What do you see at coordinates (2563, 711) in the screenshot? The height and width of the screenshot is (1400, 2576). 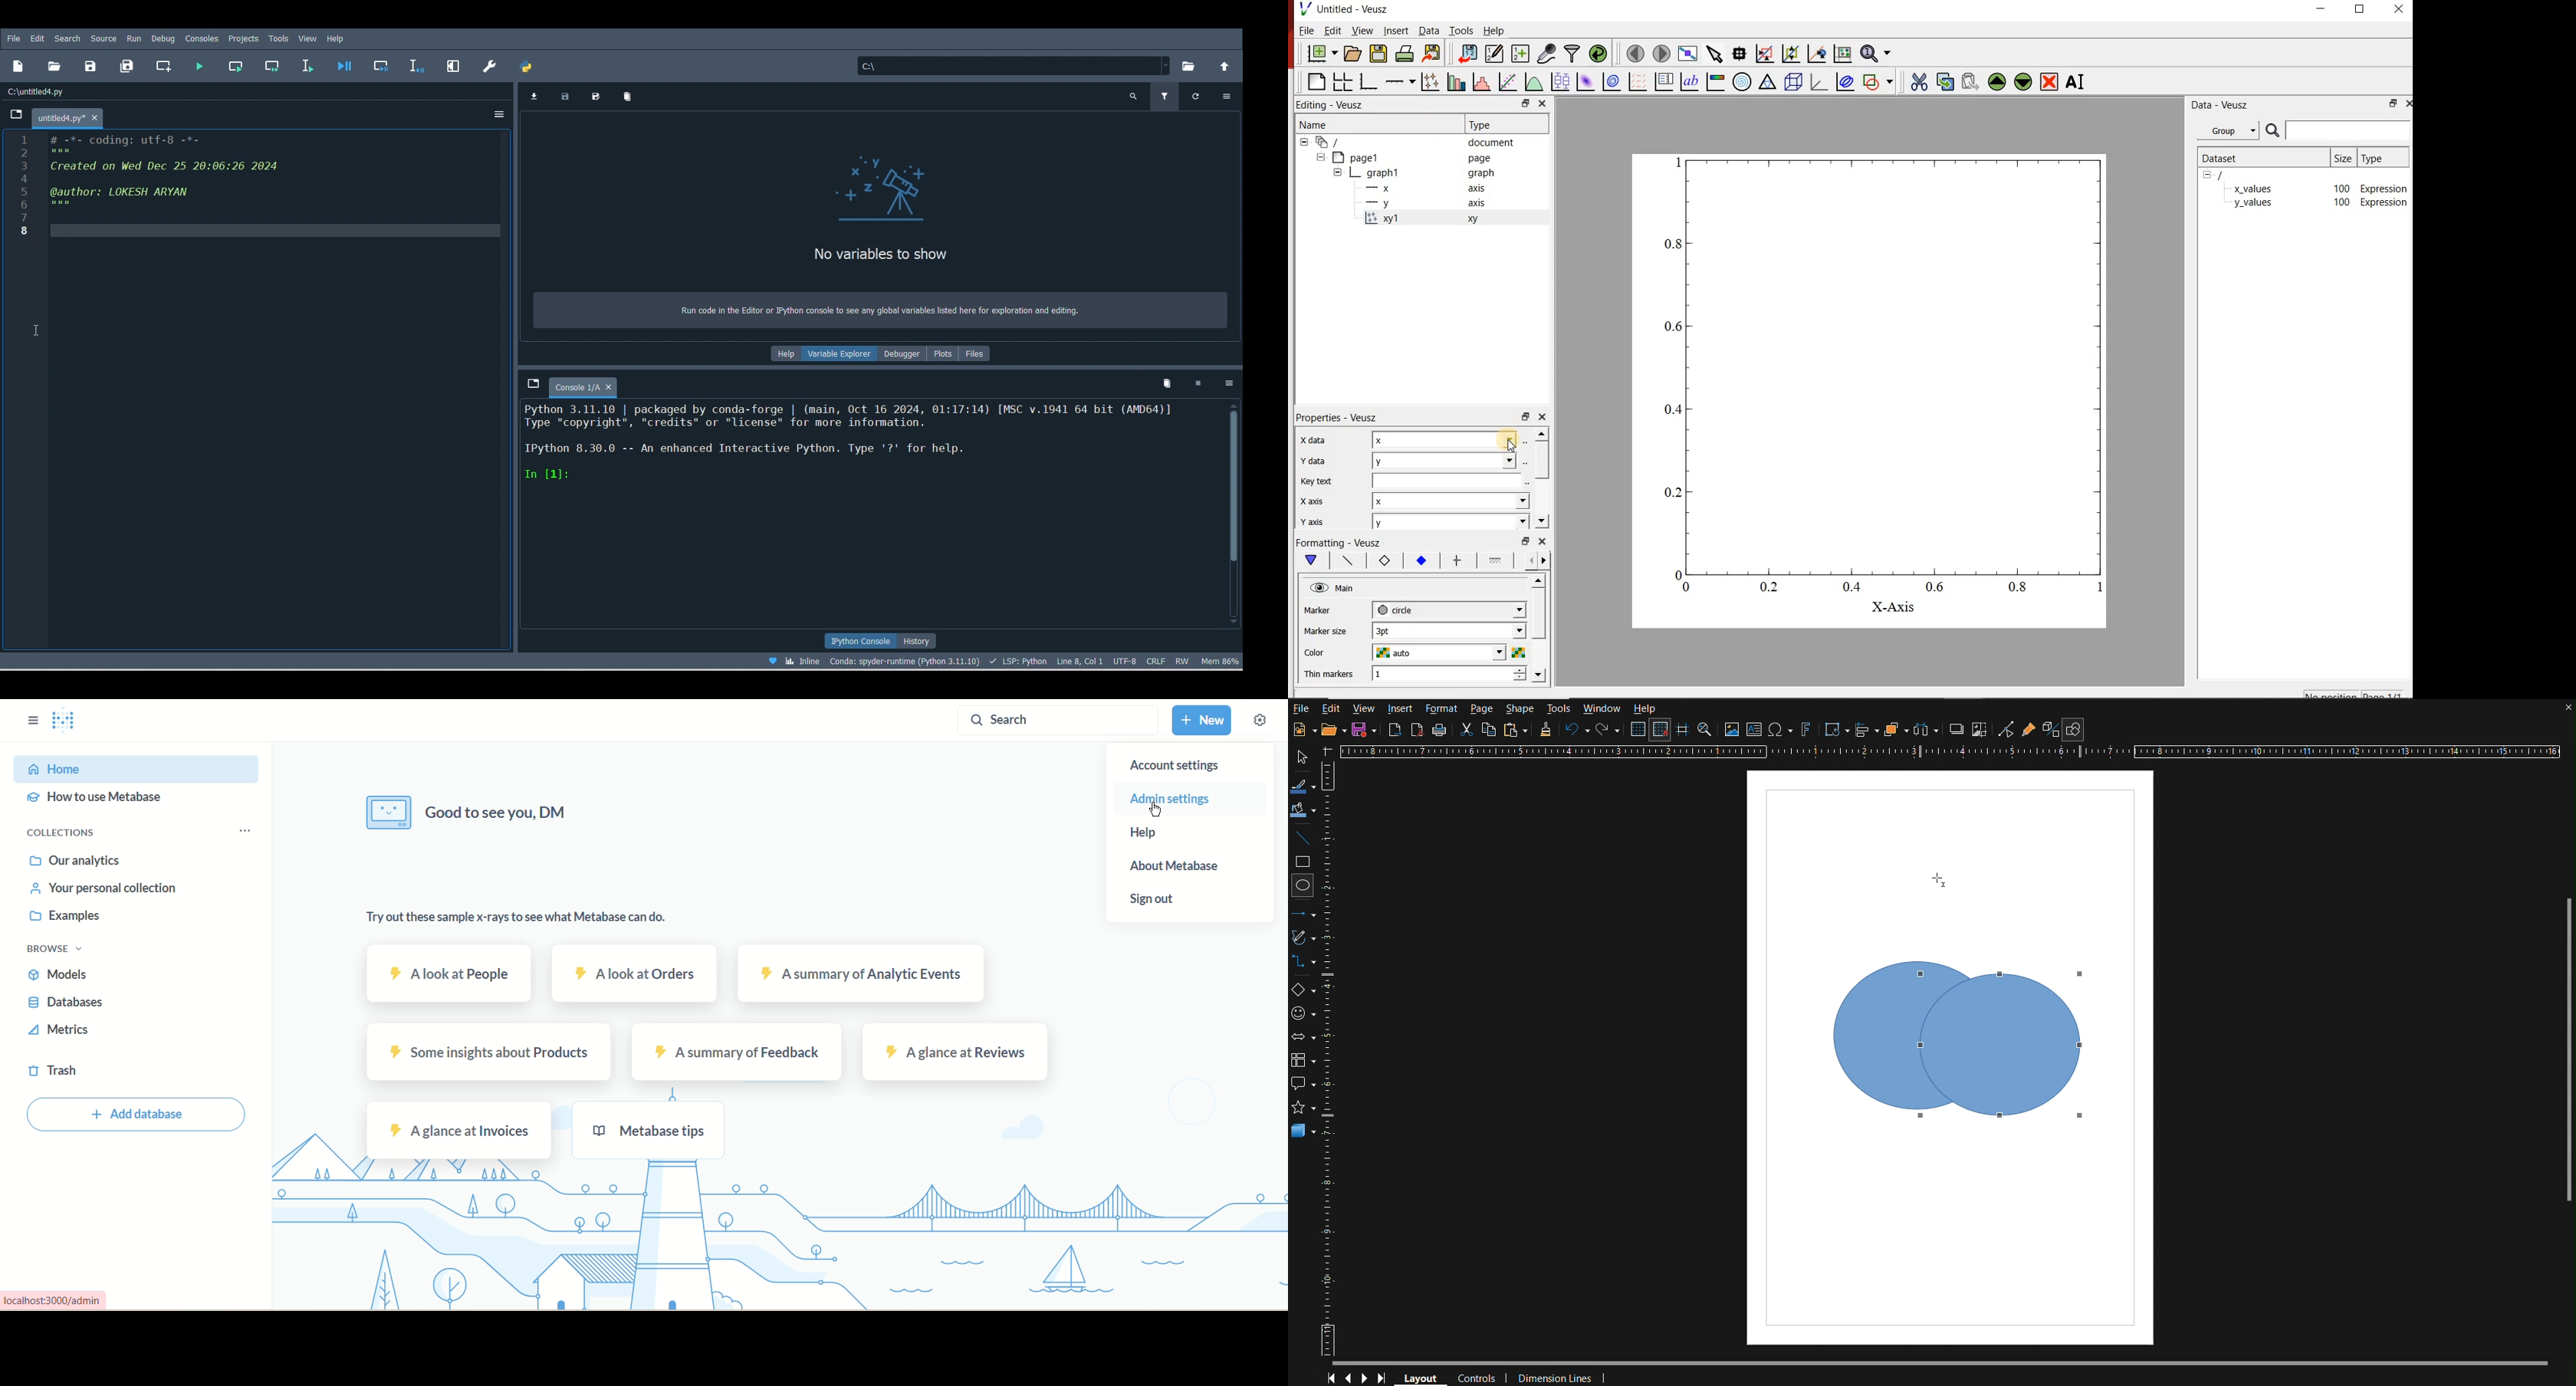 I see `close` at bounding box center [2563, 711].